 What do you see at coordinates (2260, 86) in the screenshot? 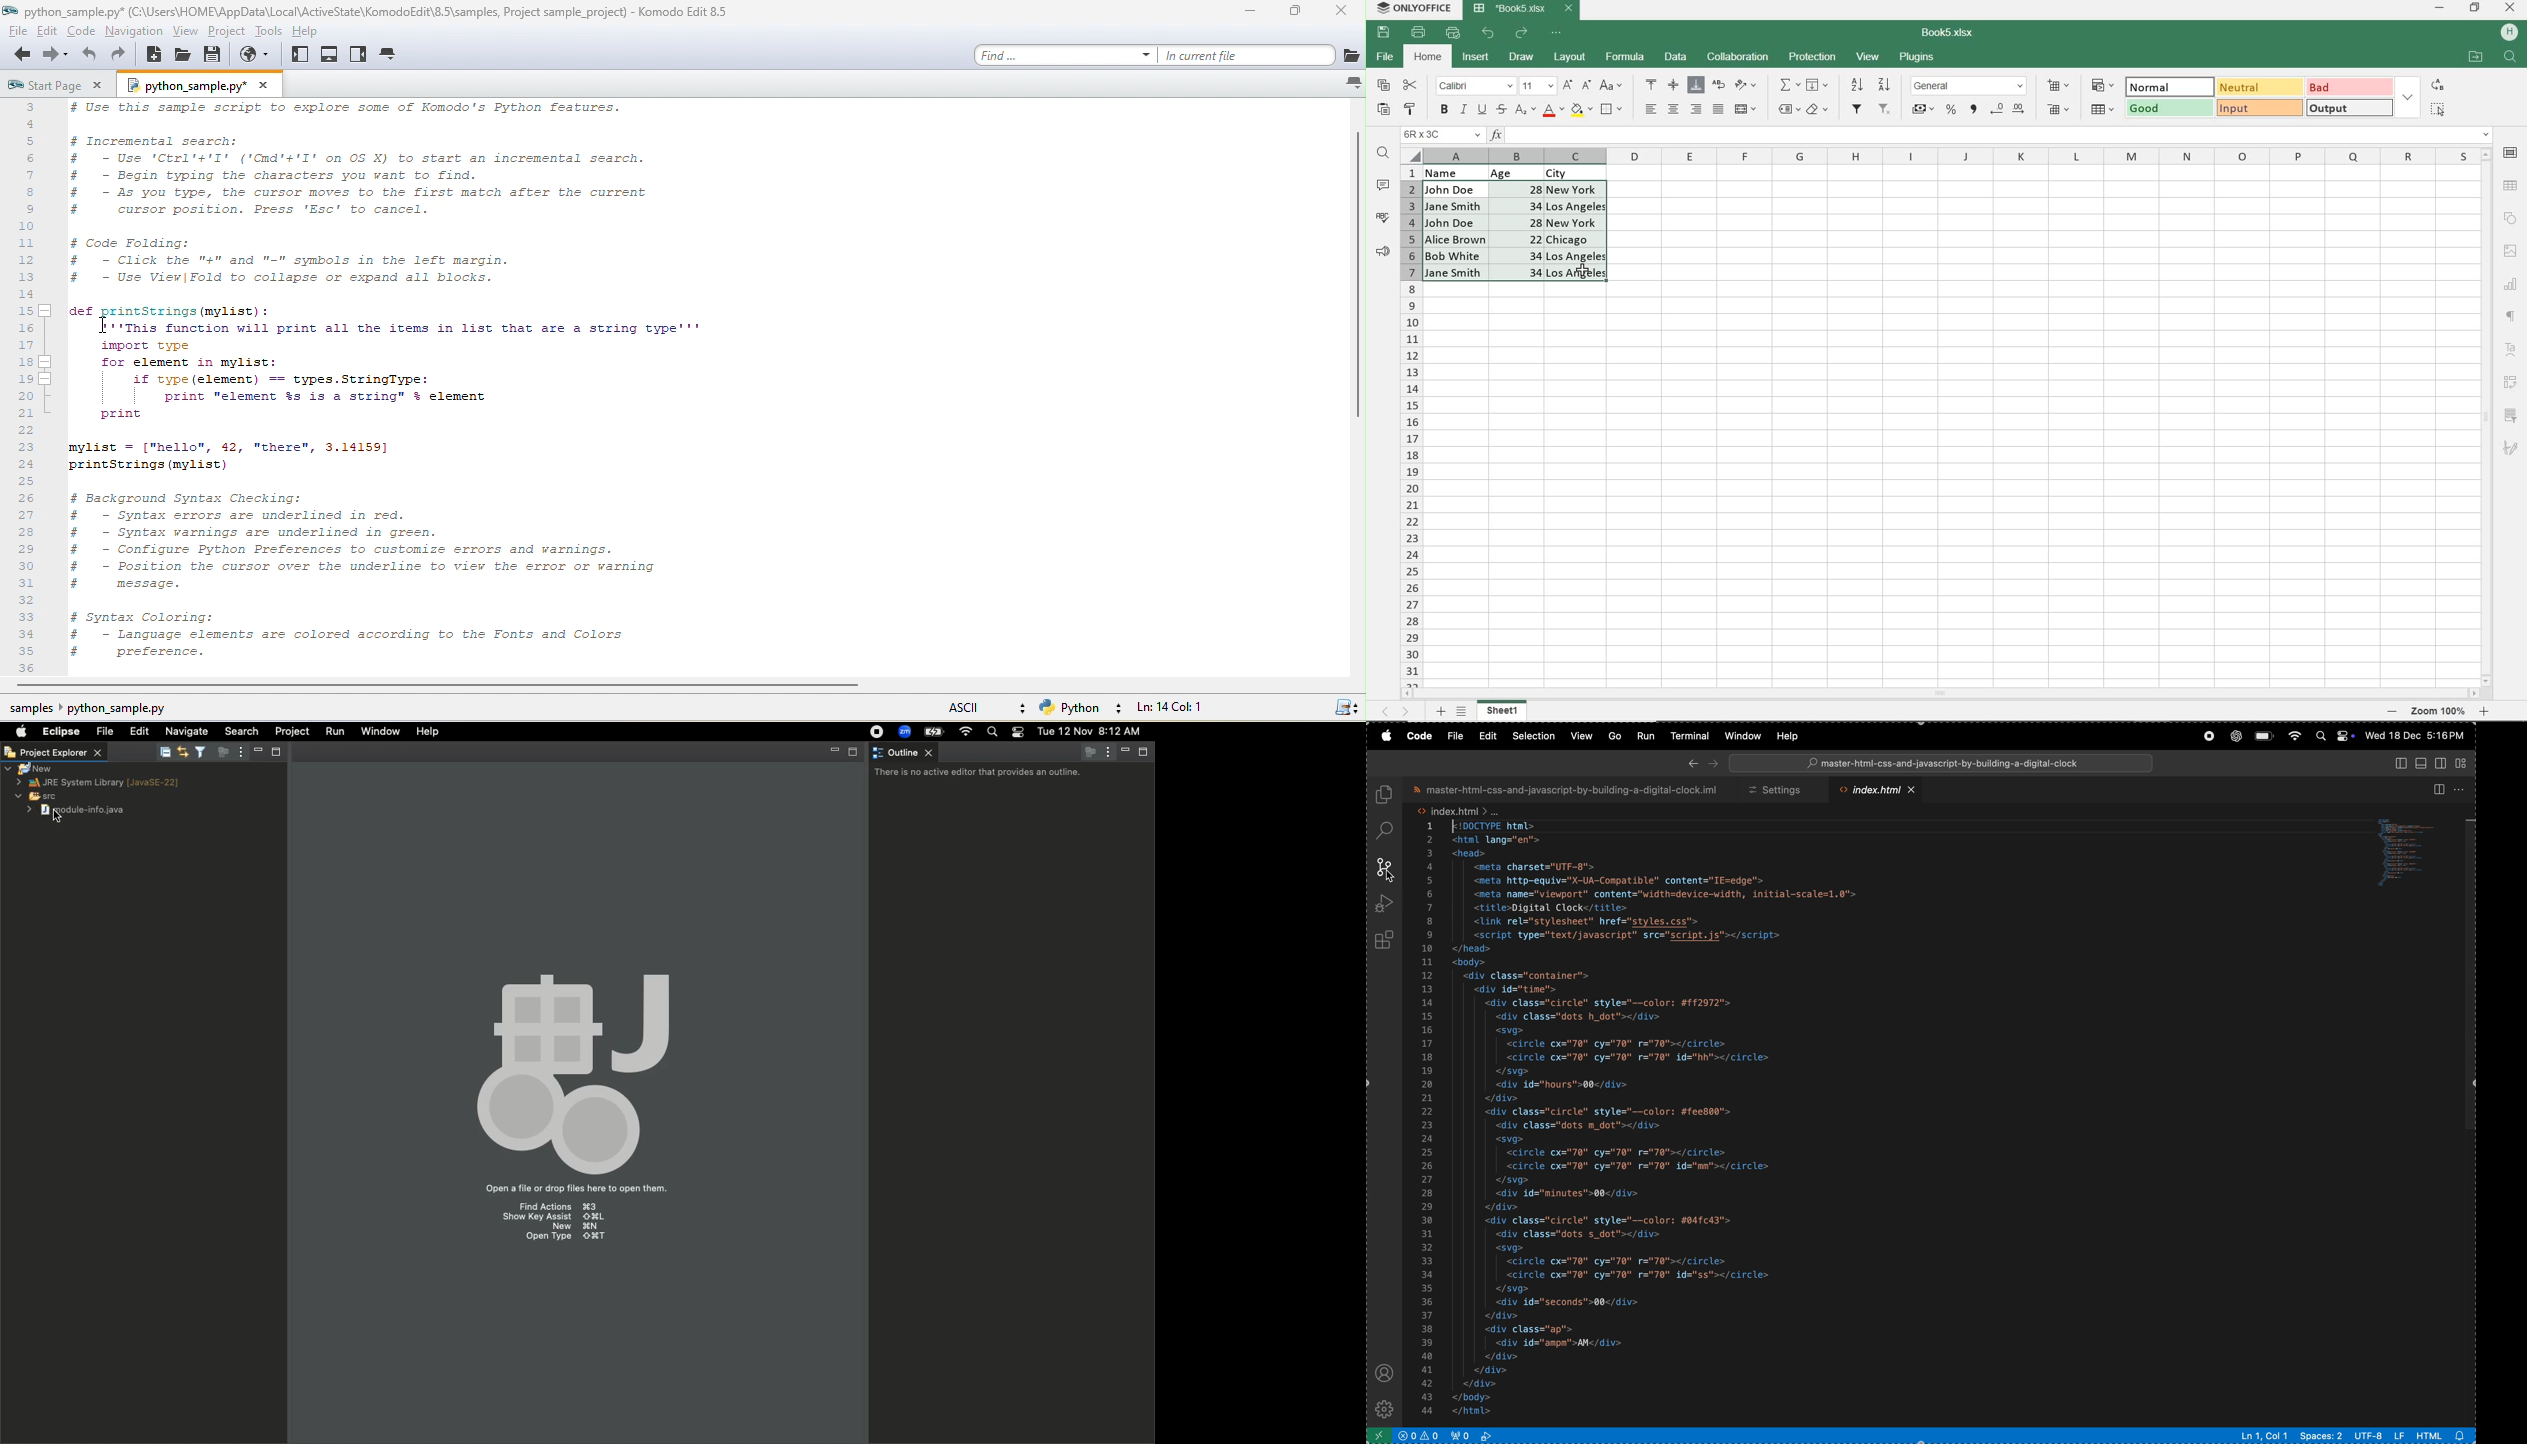
I see `NEUTRAL` at bounding box center [2260, 86].